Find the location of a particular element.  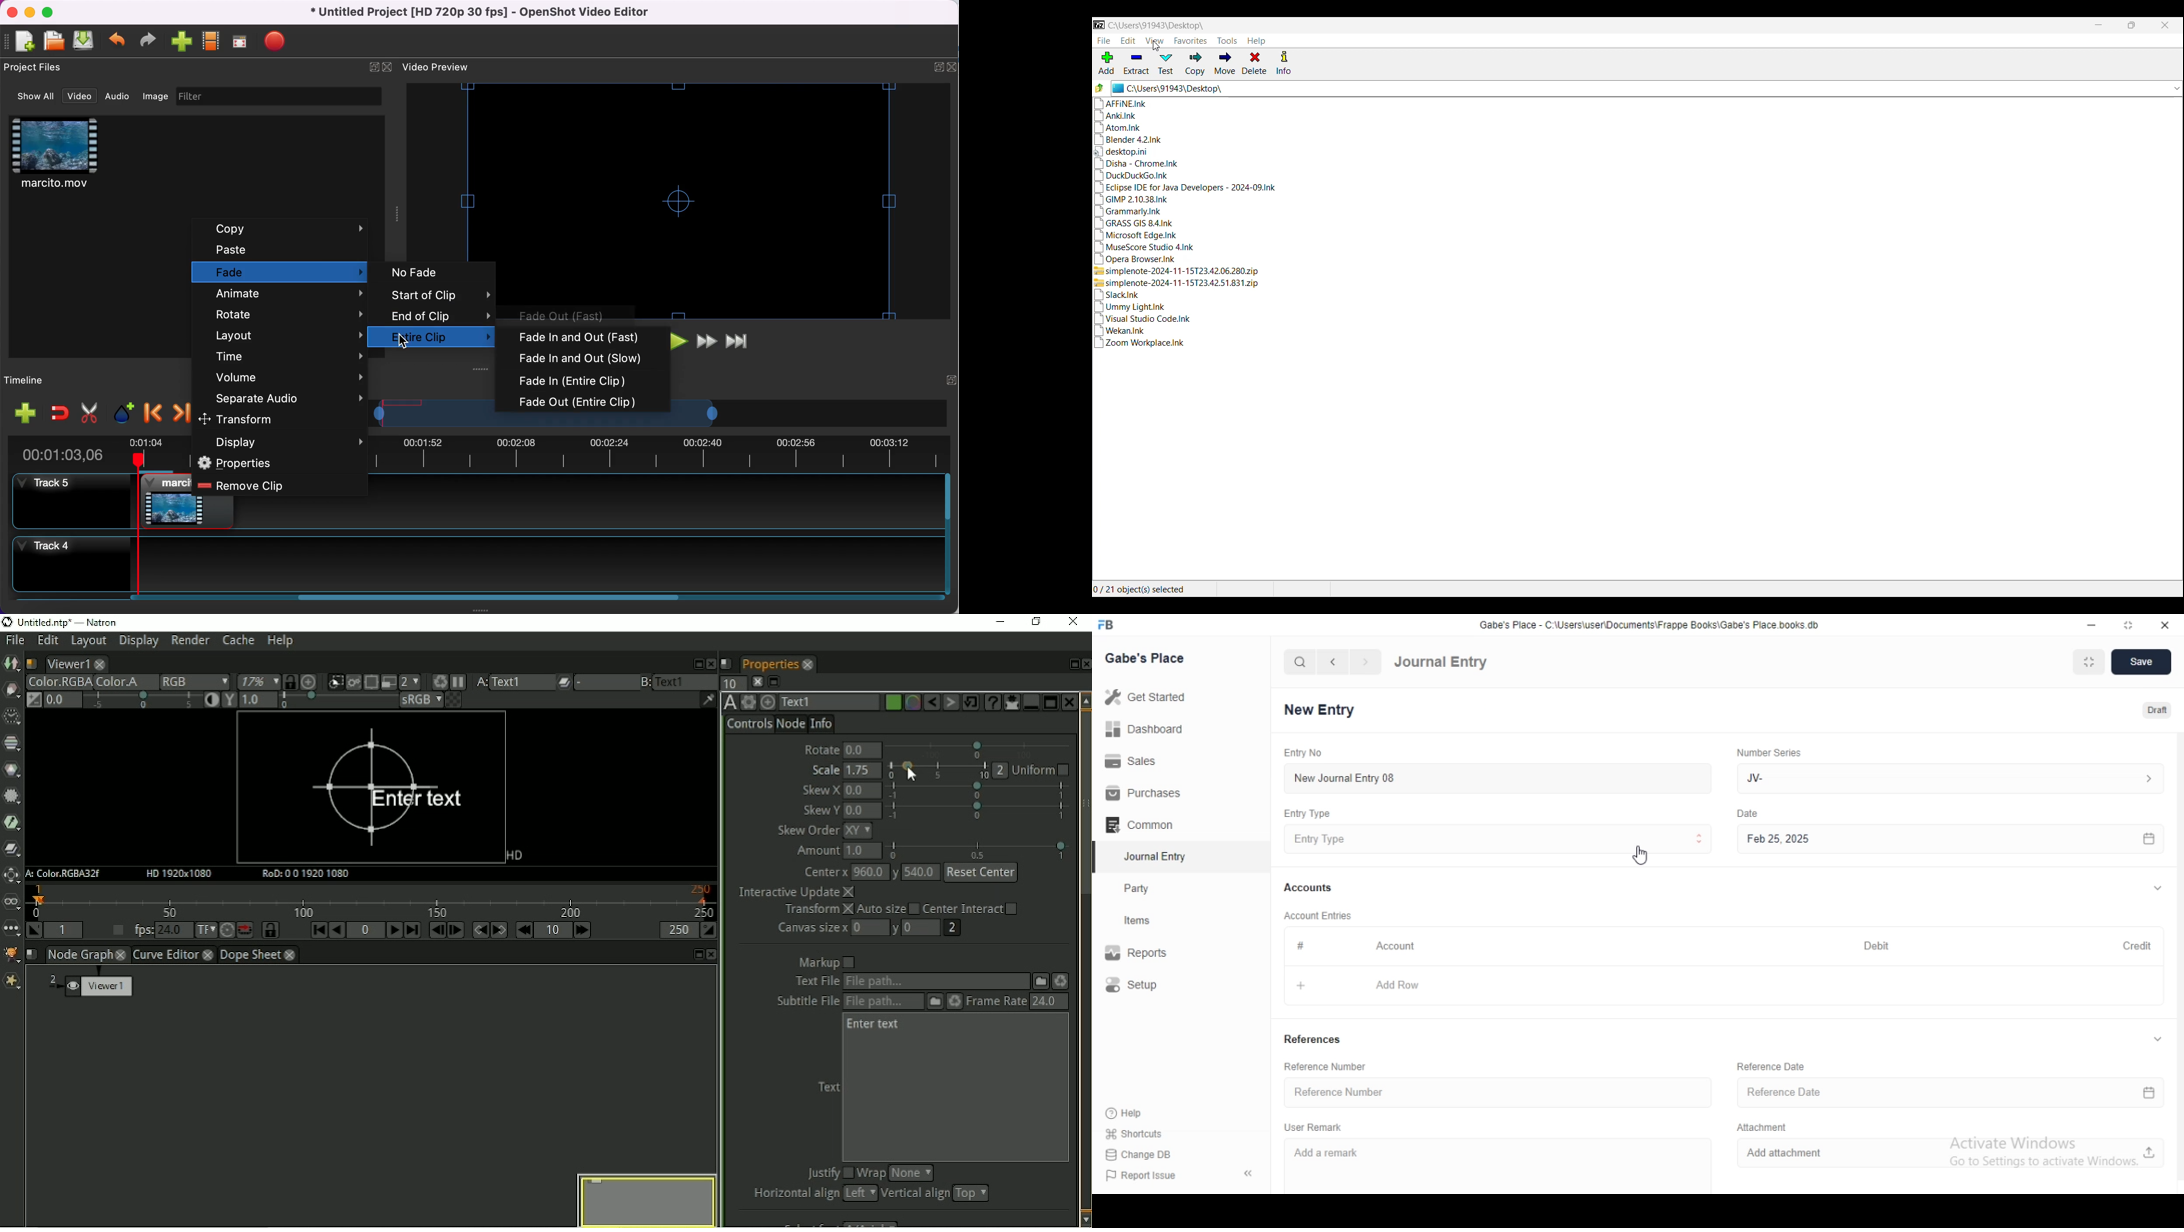

Journal Entry is located at coordinates (1153, 856).